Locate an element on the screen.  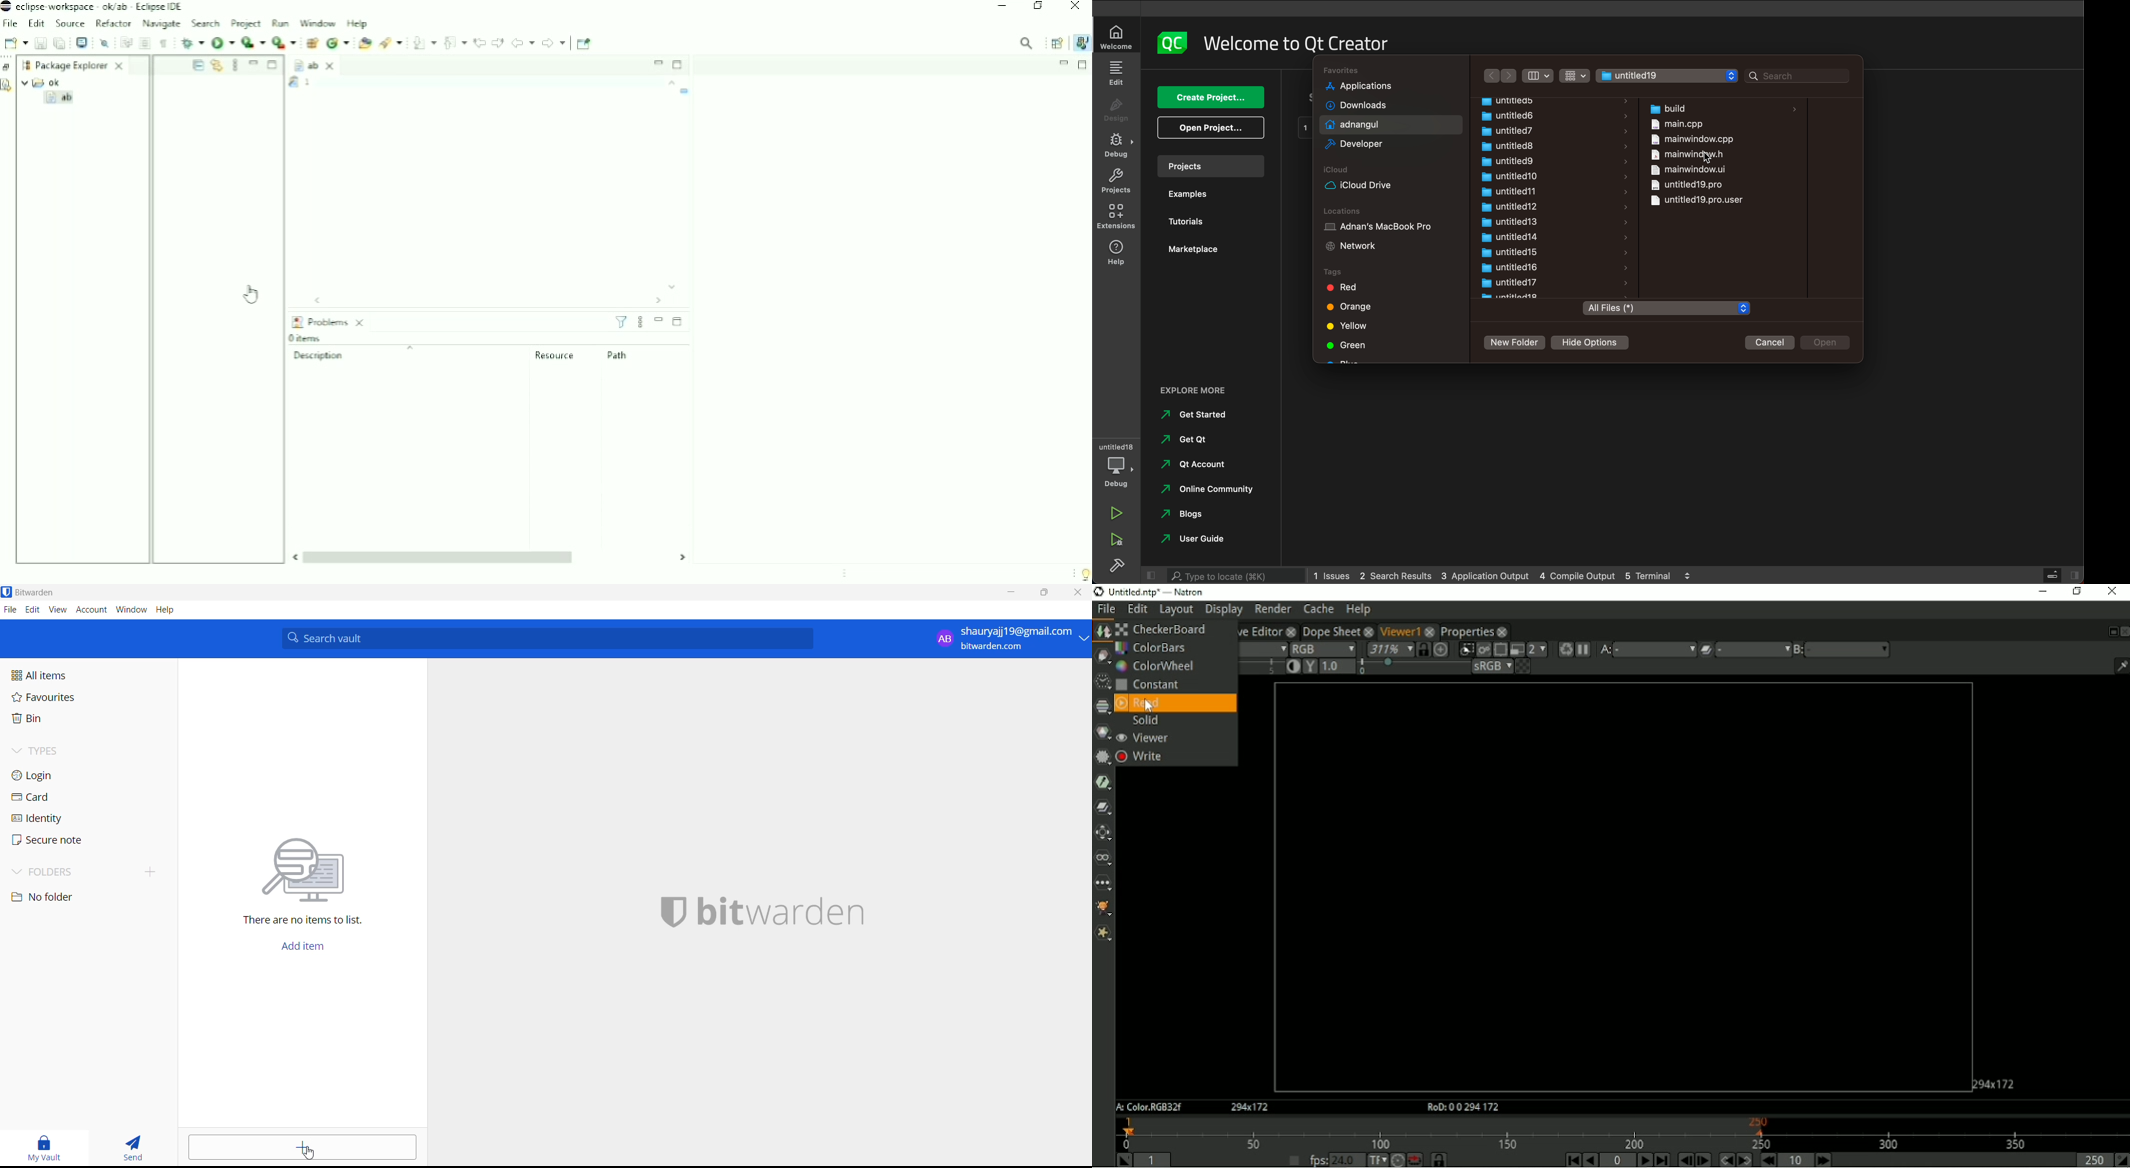
debug is located at coordinates (1119, 145).